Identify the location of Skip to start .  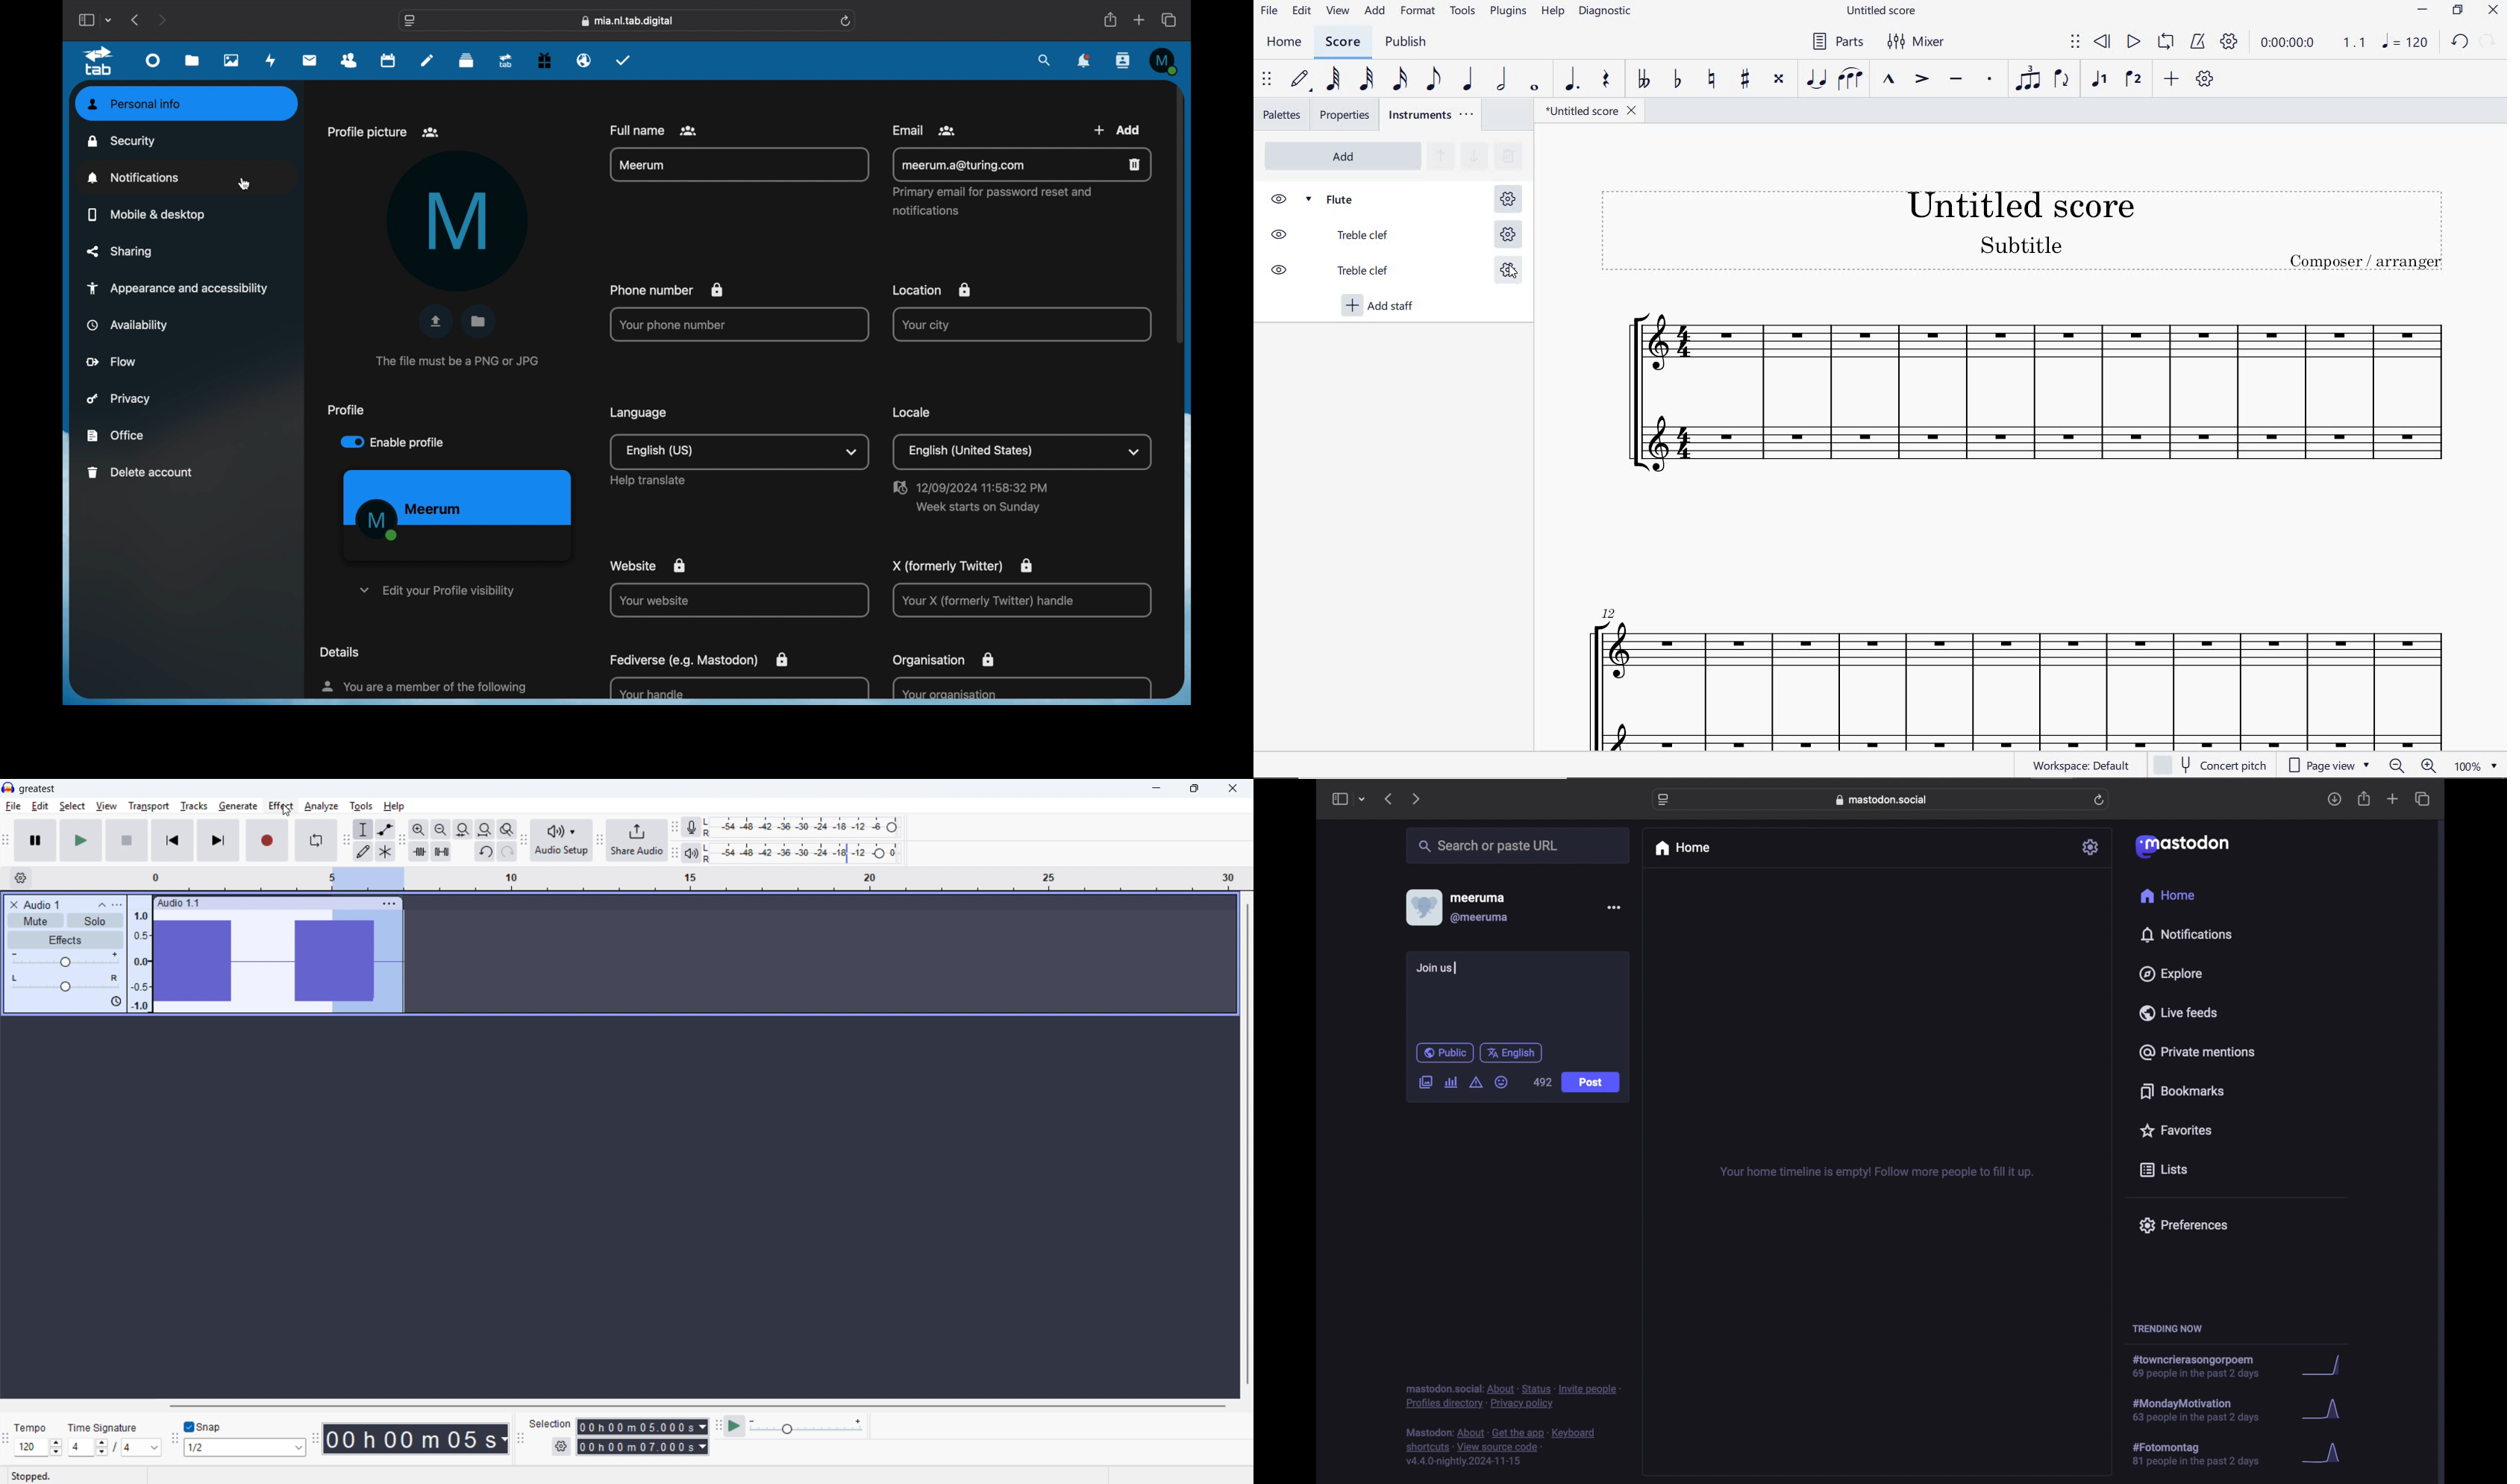
(172, 840).